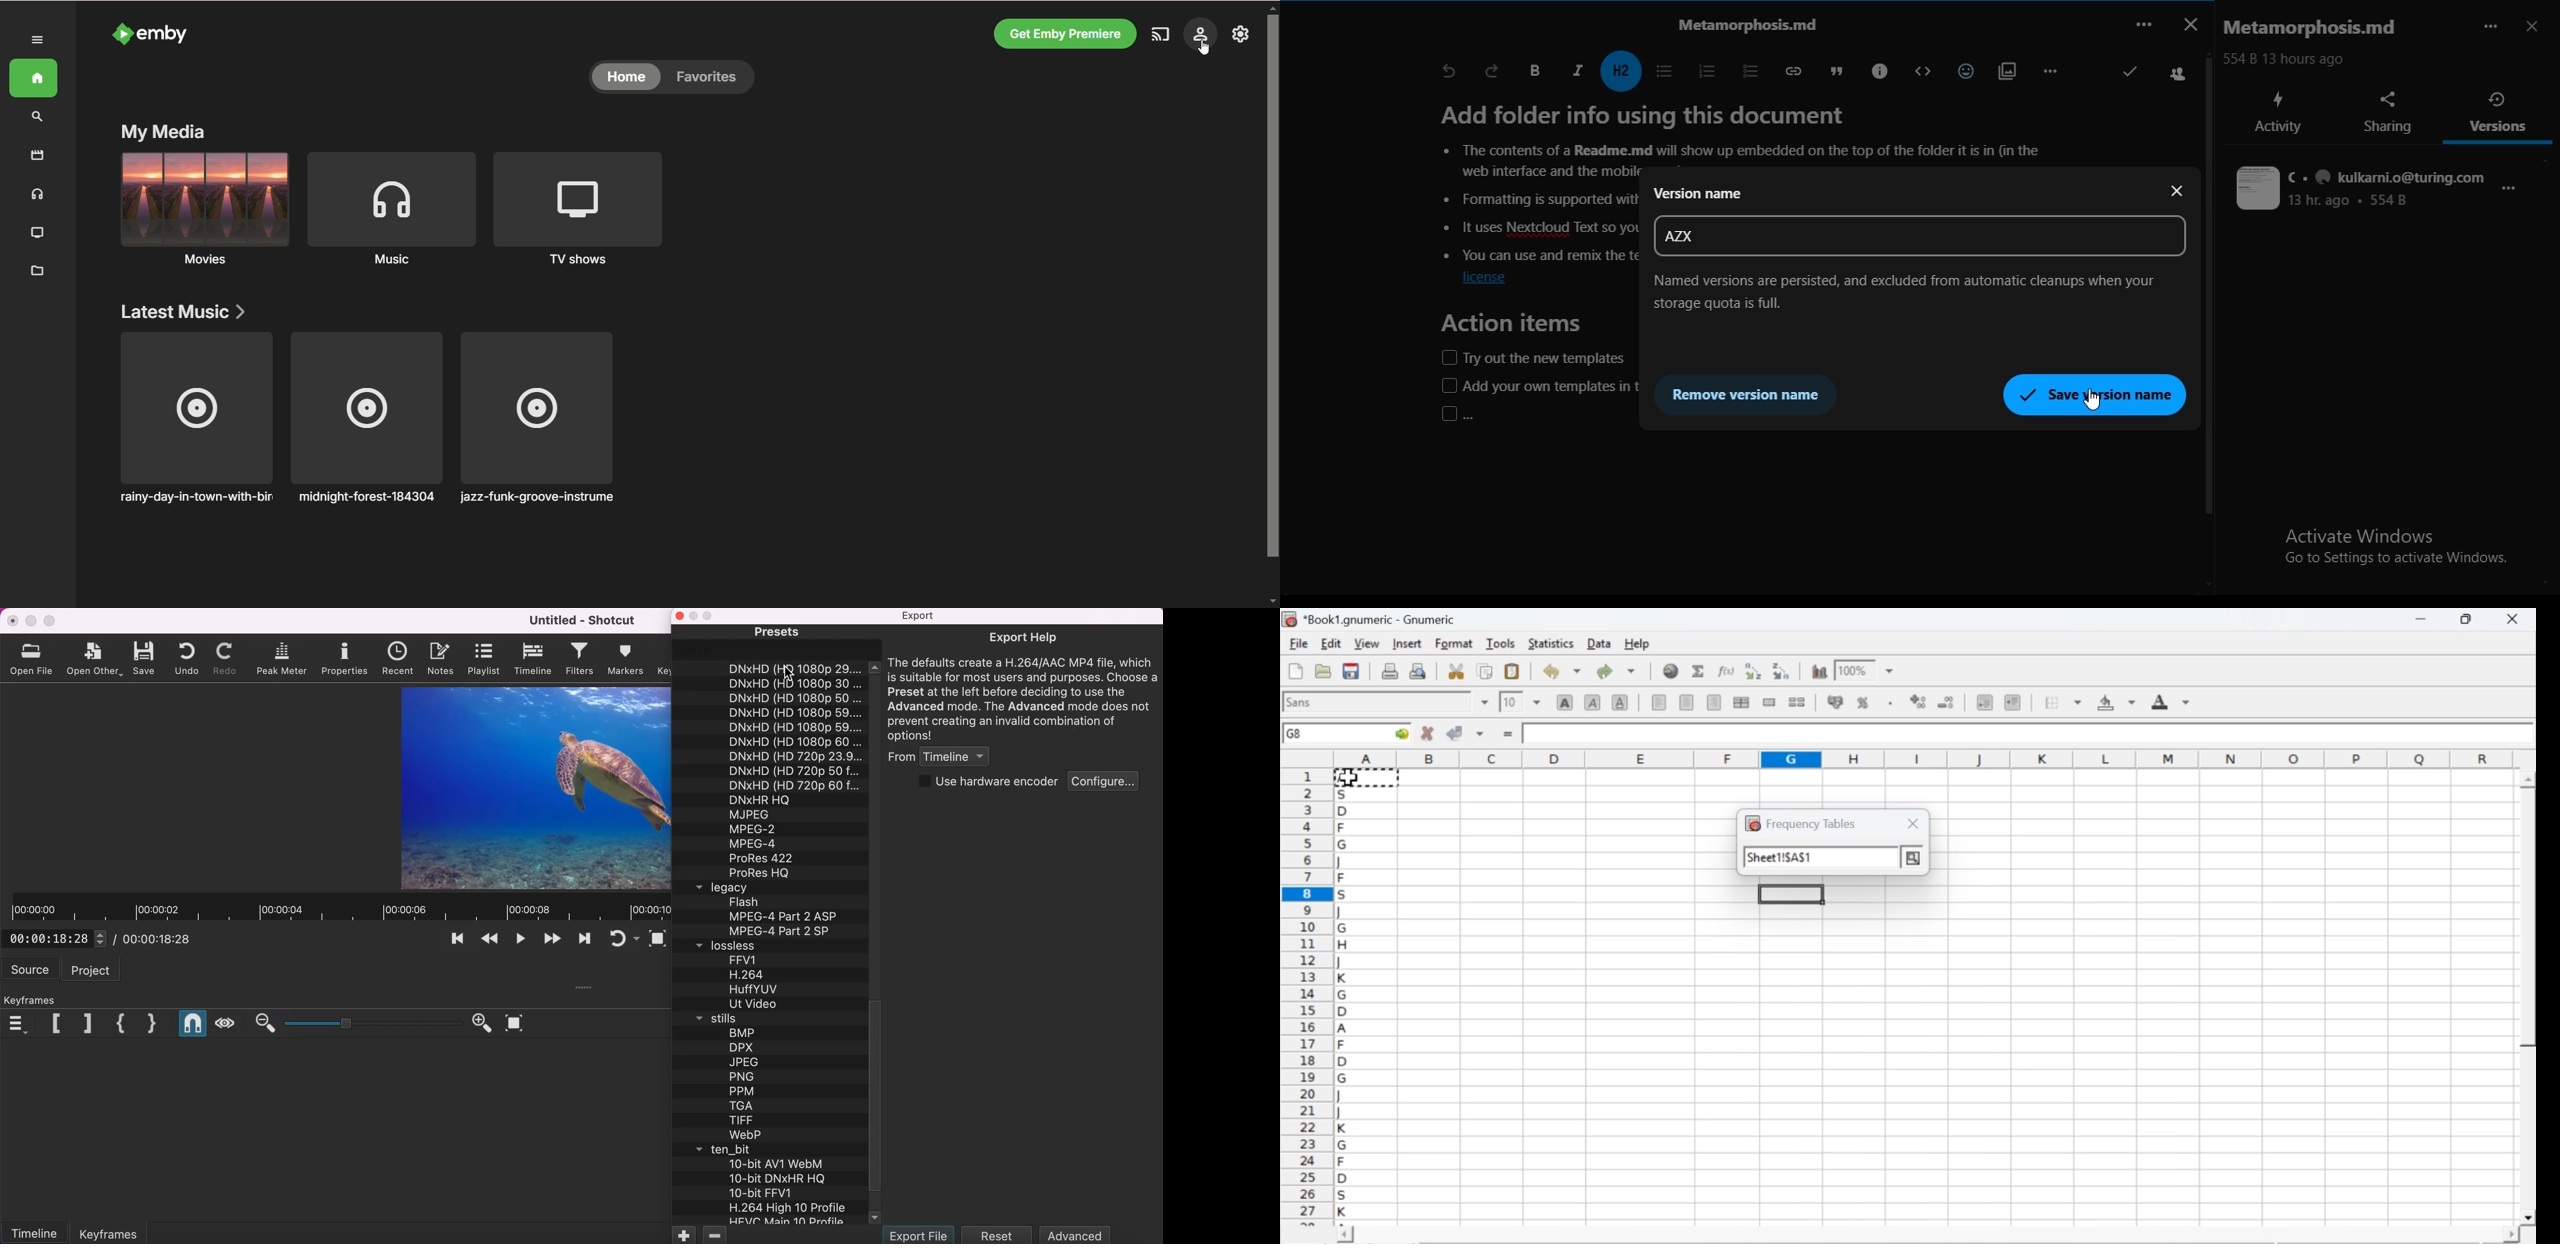 The image size is (2576, 1260). Describe the element at coordinates (518, 1024) in the screenshot. I see `zoom timeline to fit` at that location.